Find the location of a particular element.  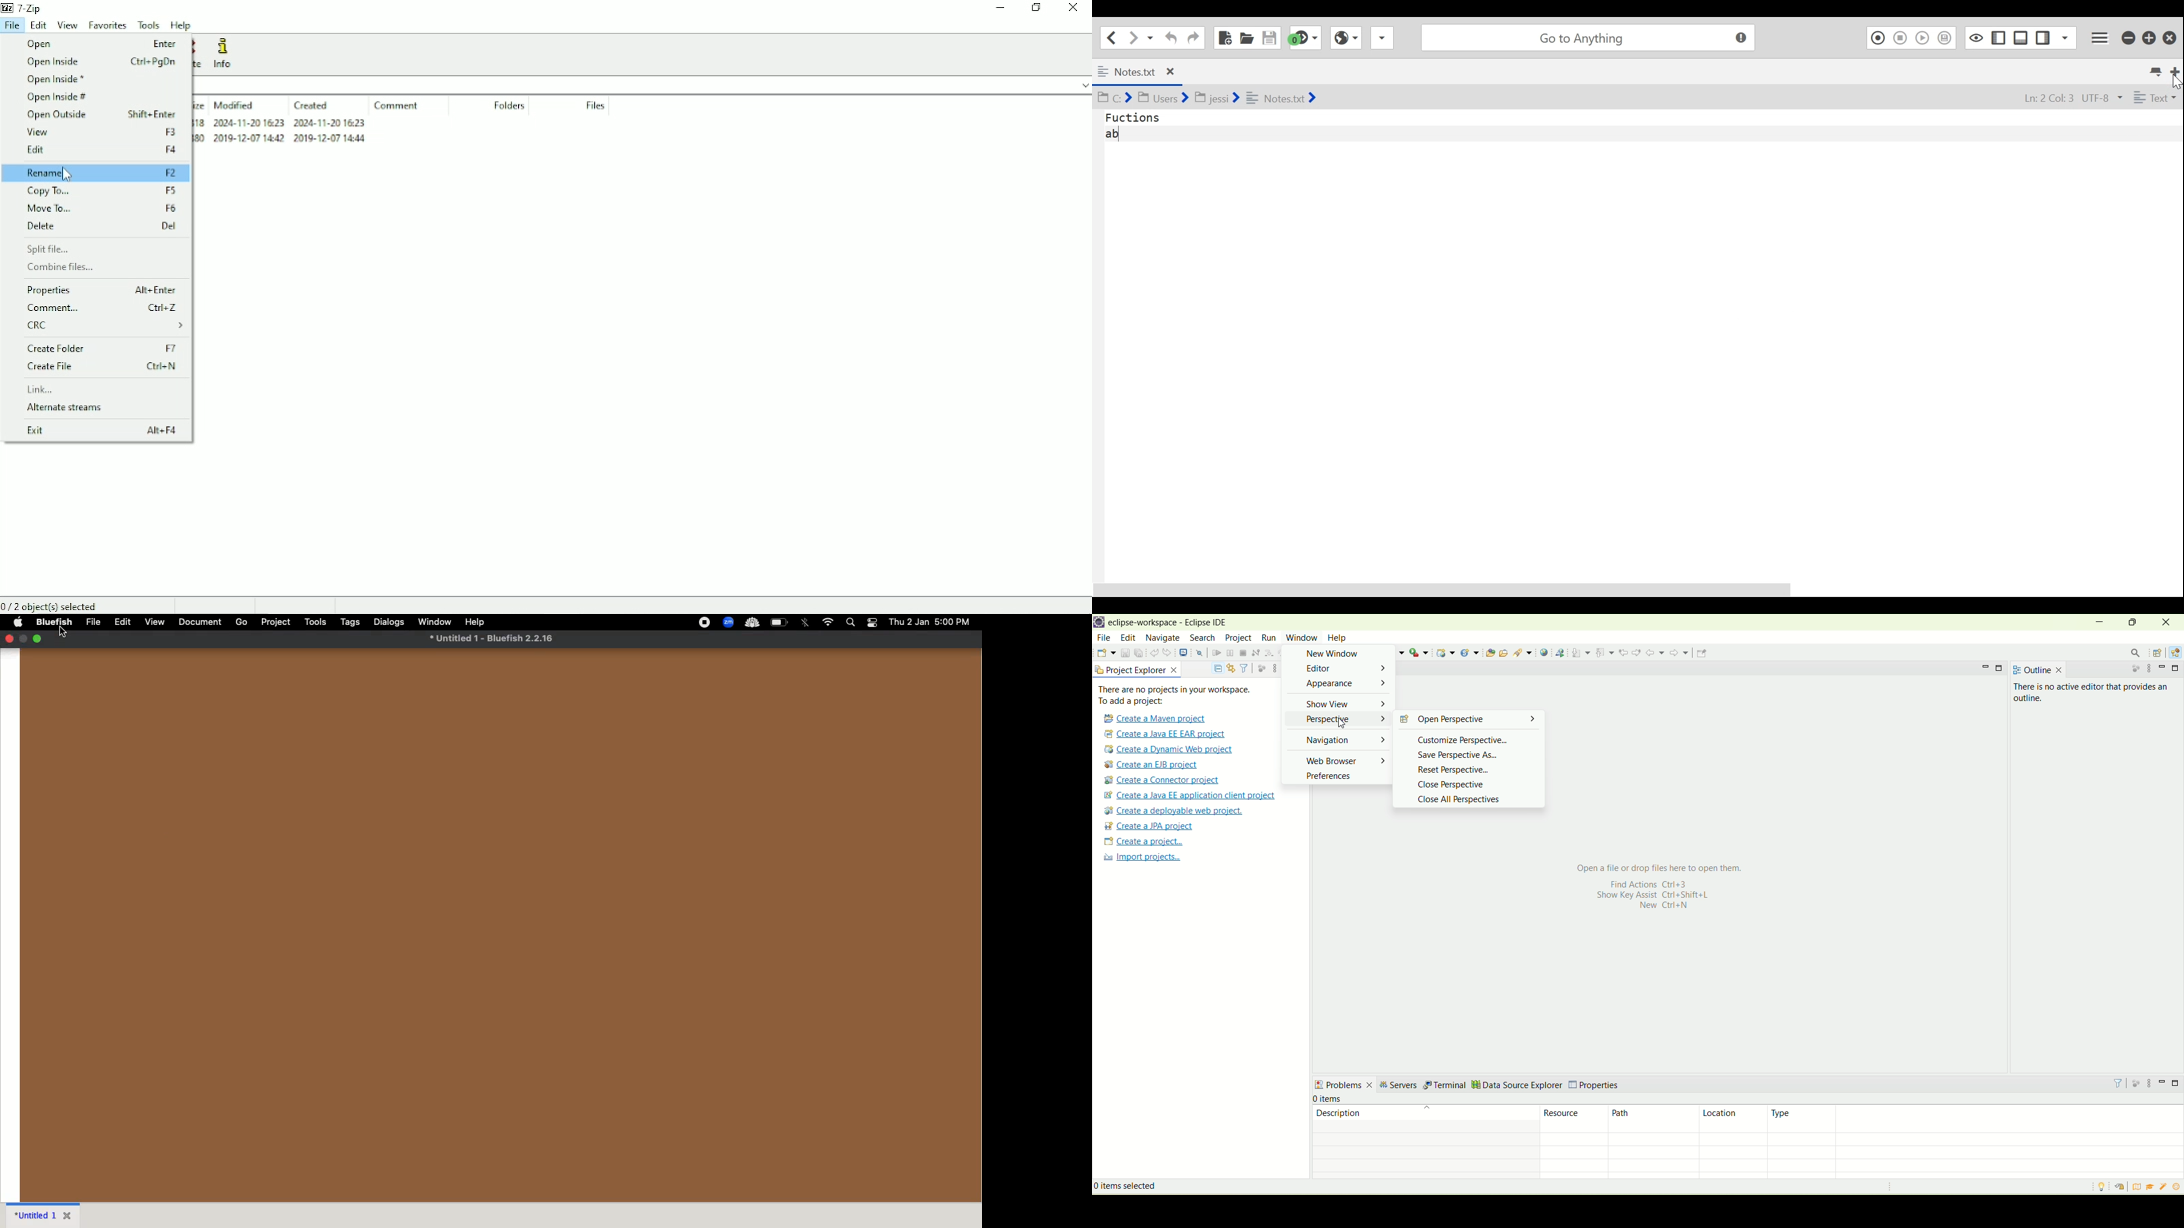

customixze perspective is located at coordinates (1463, 739).